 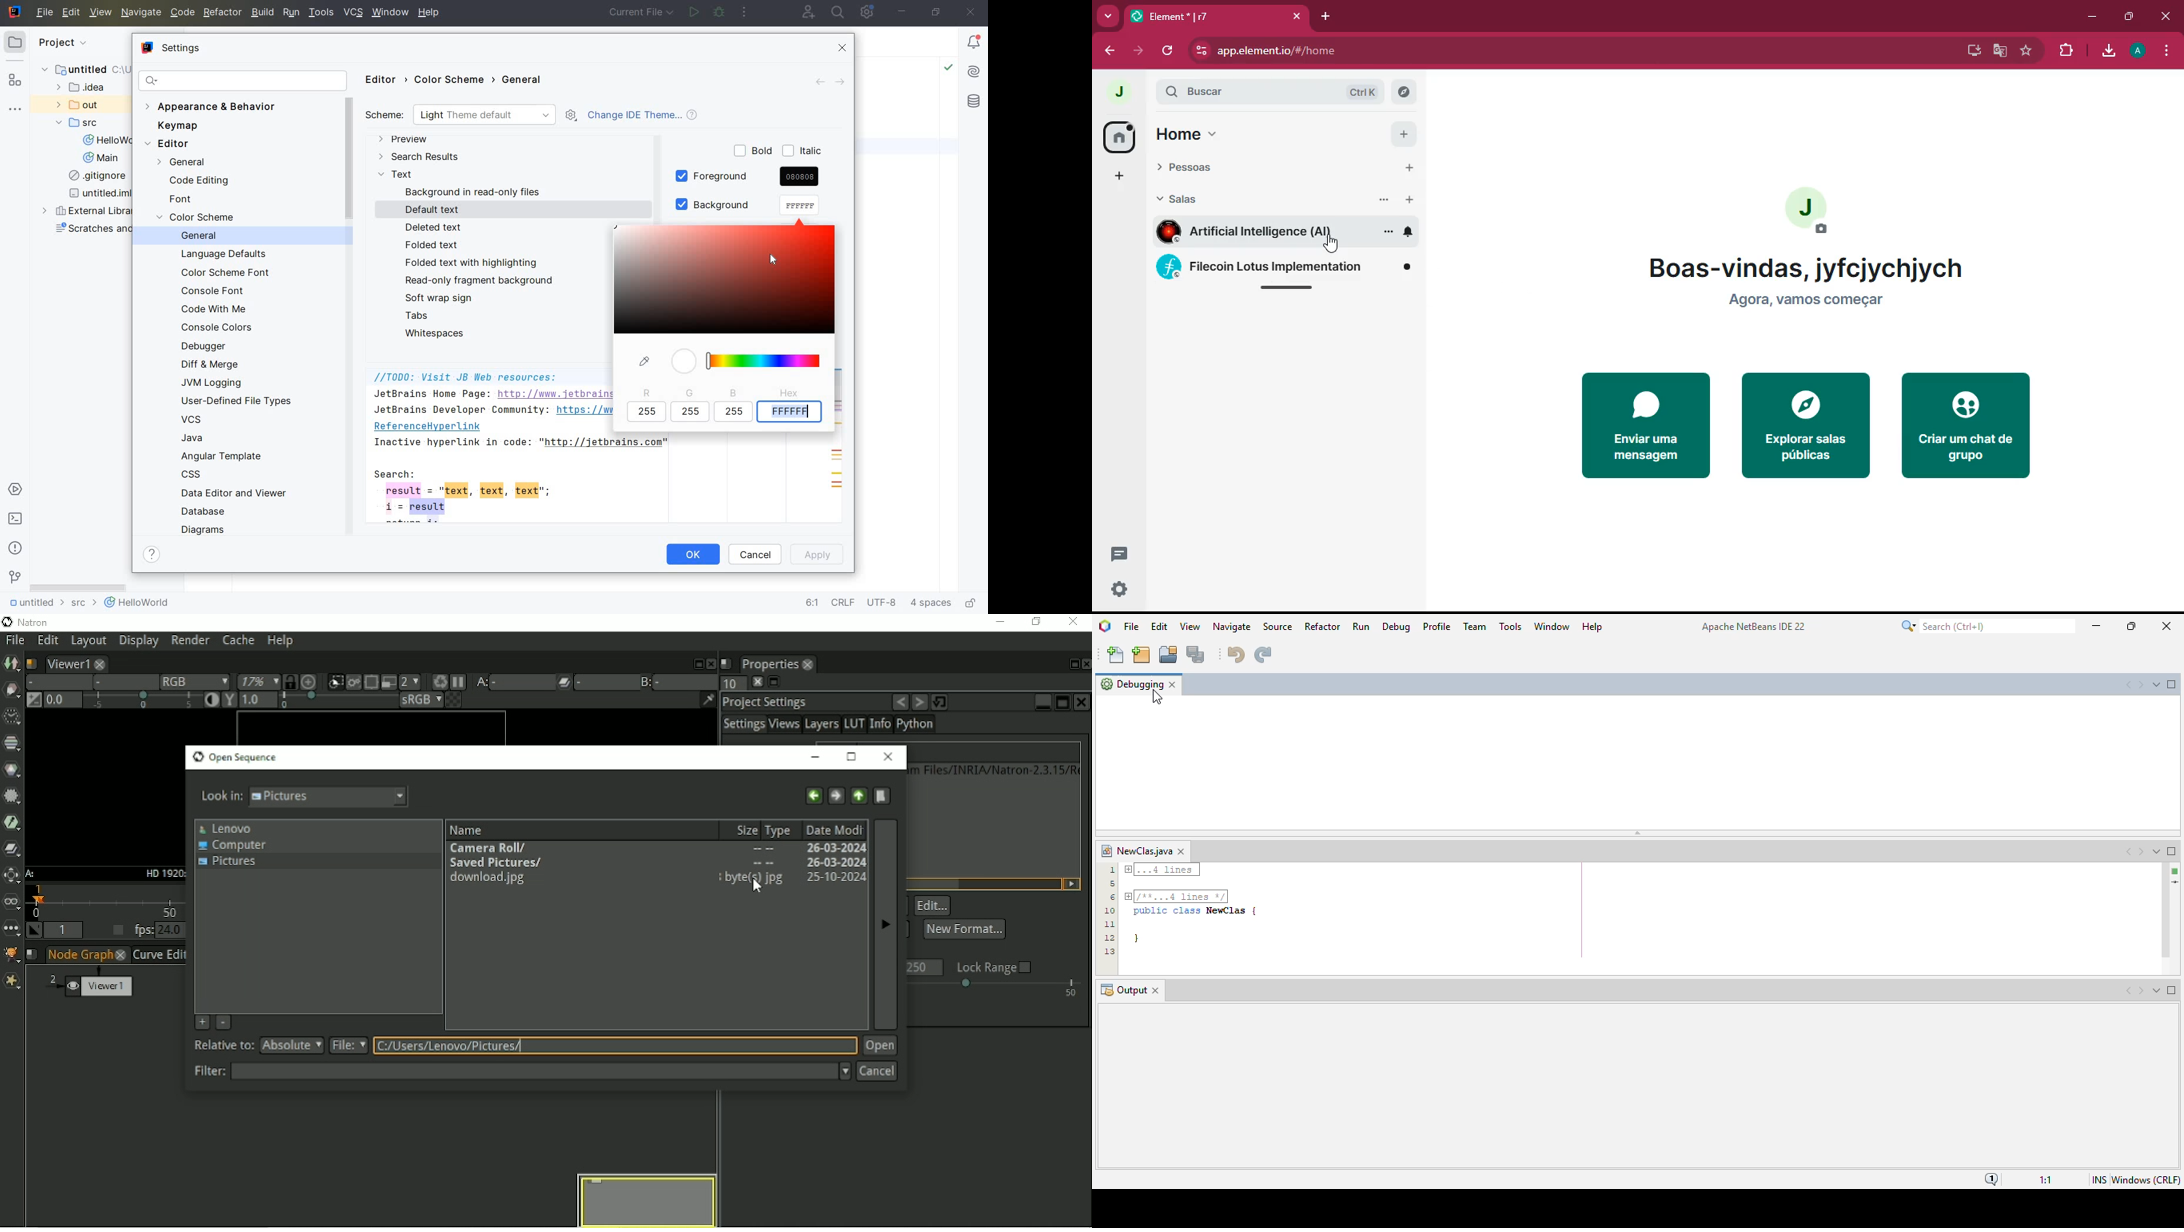 I want to click on maximize, so click(x=2126, y=17).